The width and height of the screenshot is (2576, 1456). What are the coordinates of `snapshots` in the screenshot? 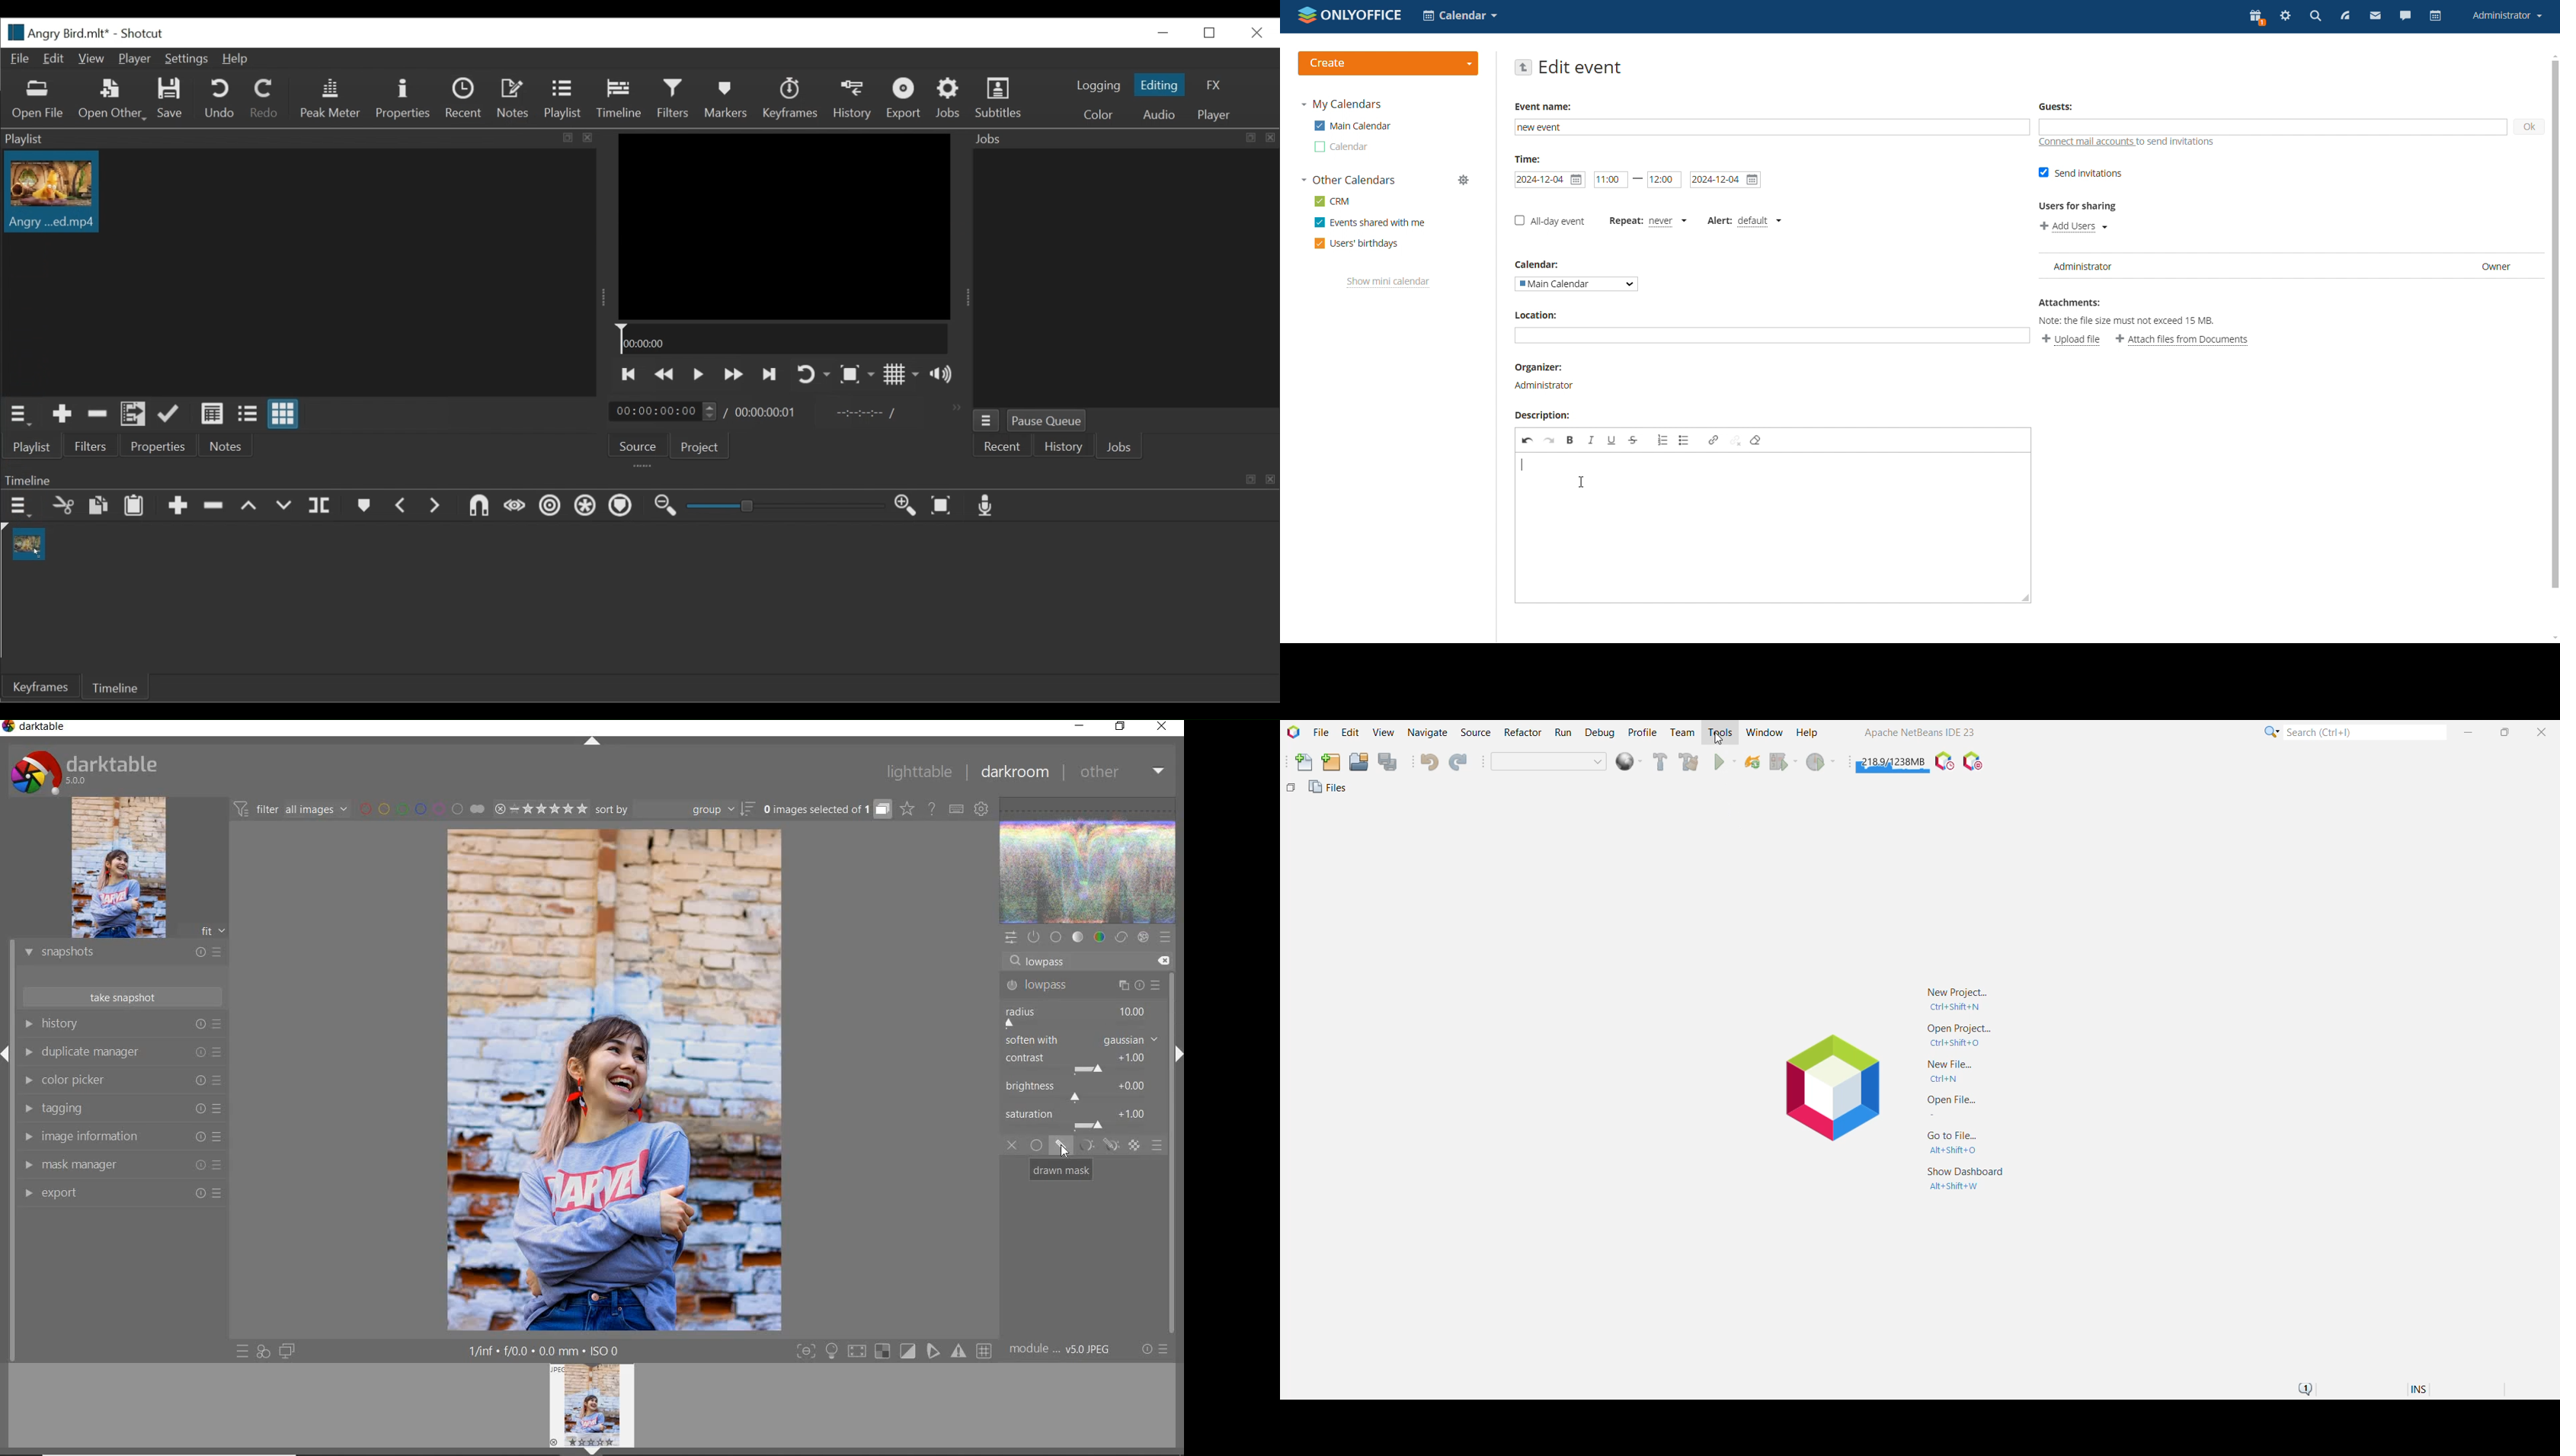 It's located at (122, 955).